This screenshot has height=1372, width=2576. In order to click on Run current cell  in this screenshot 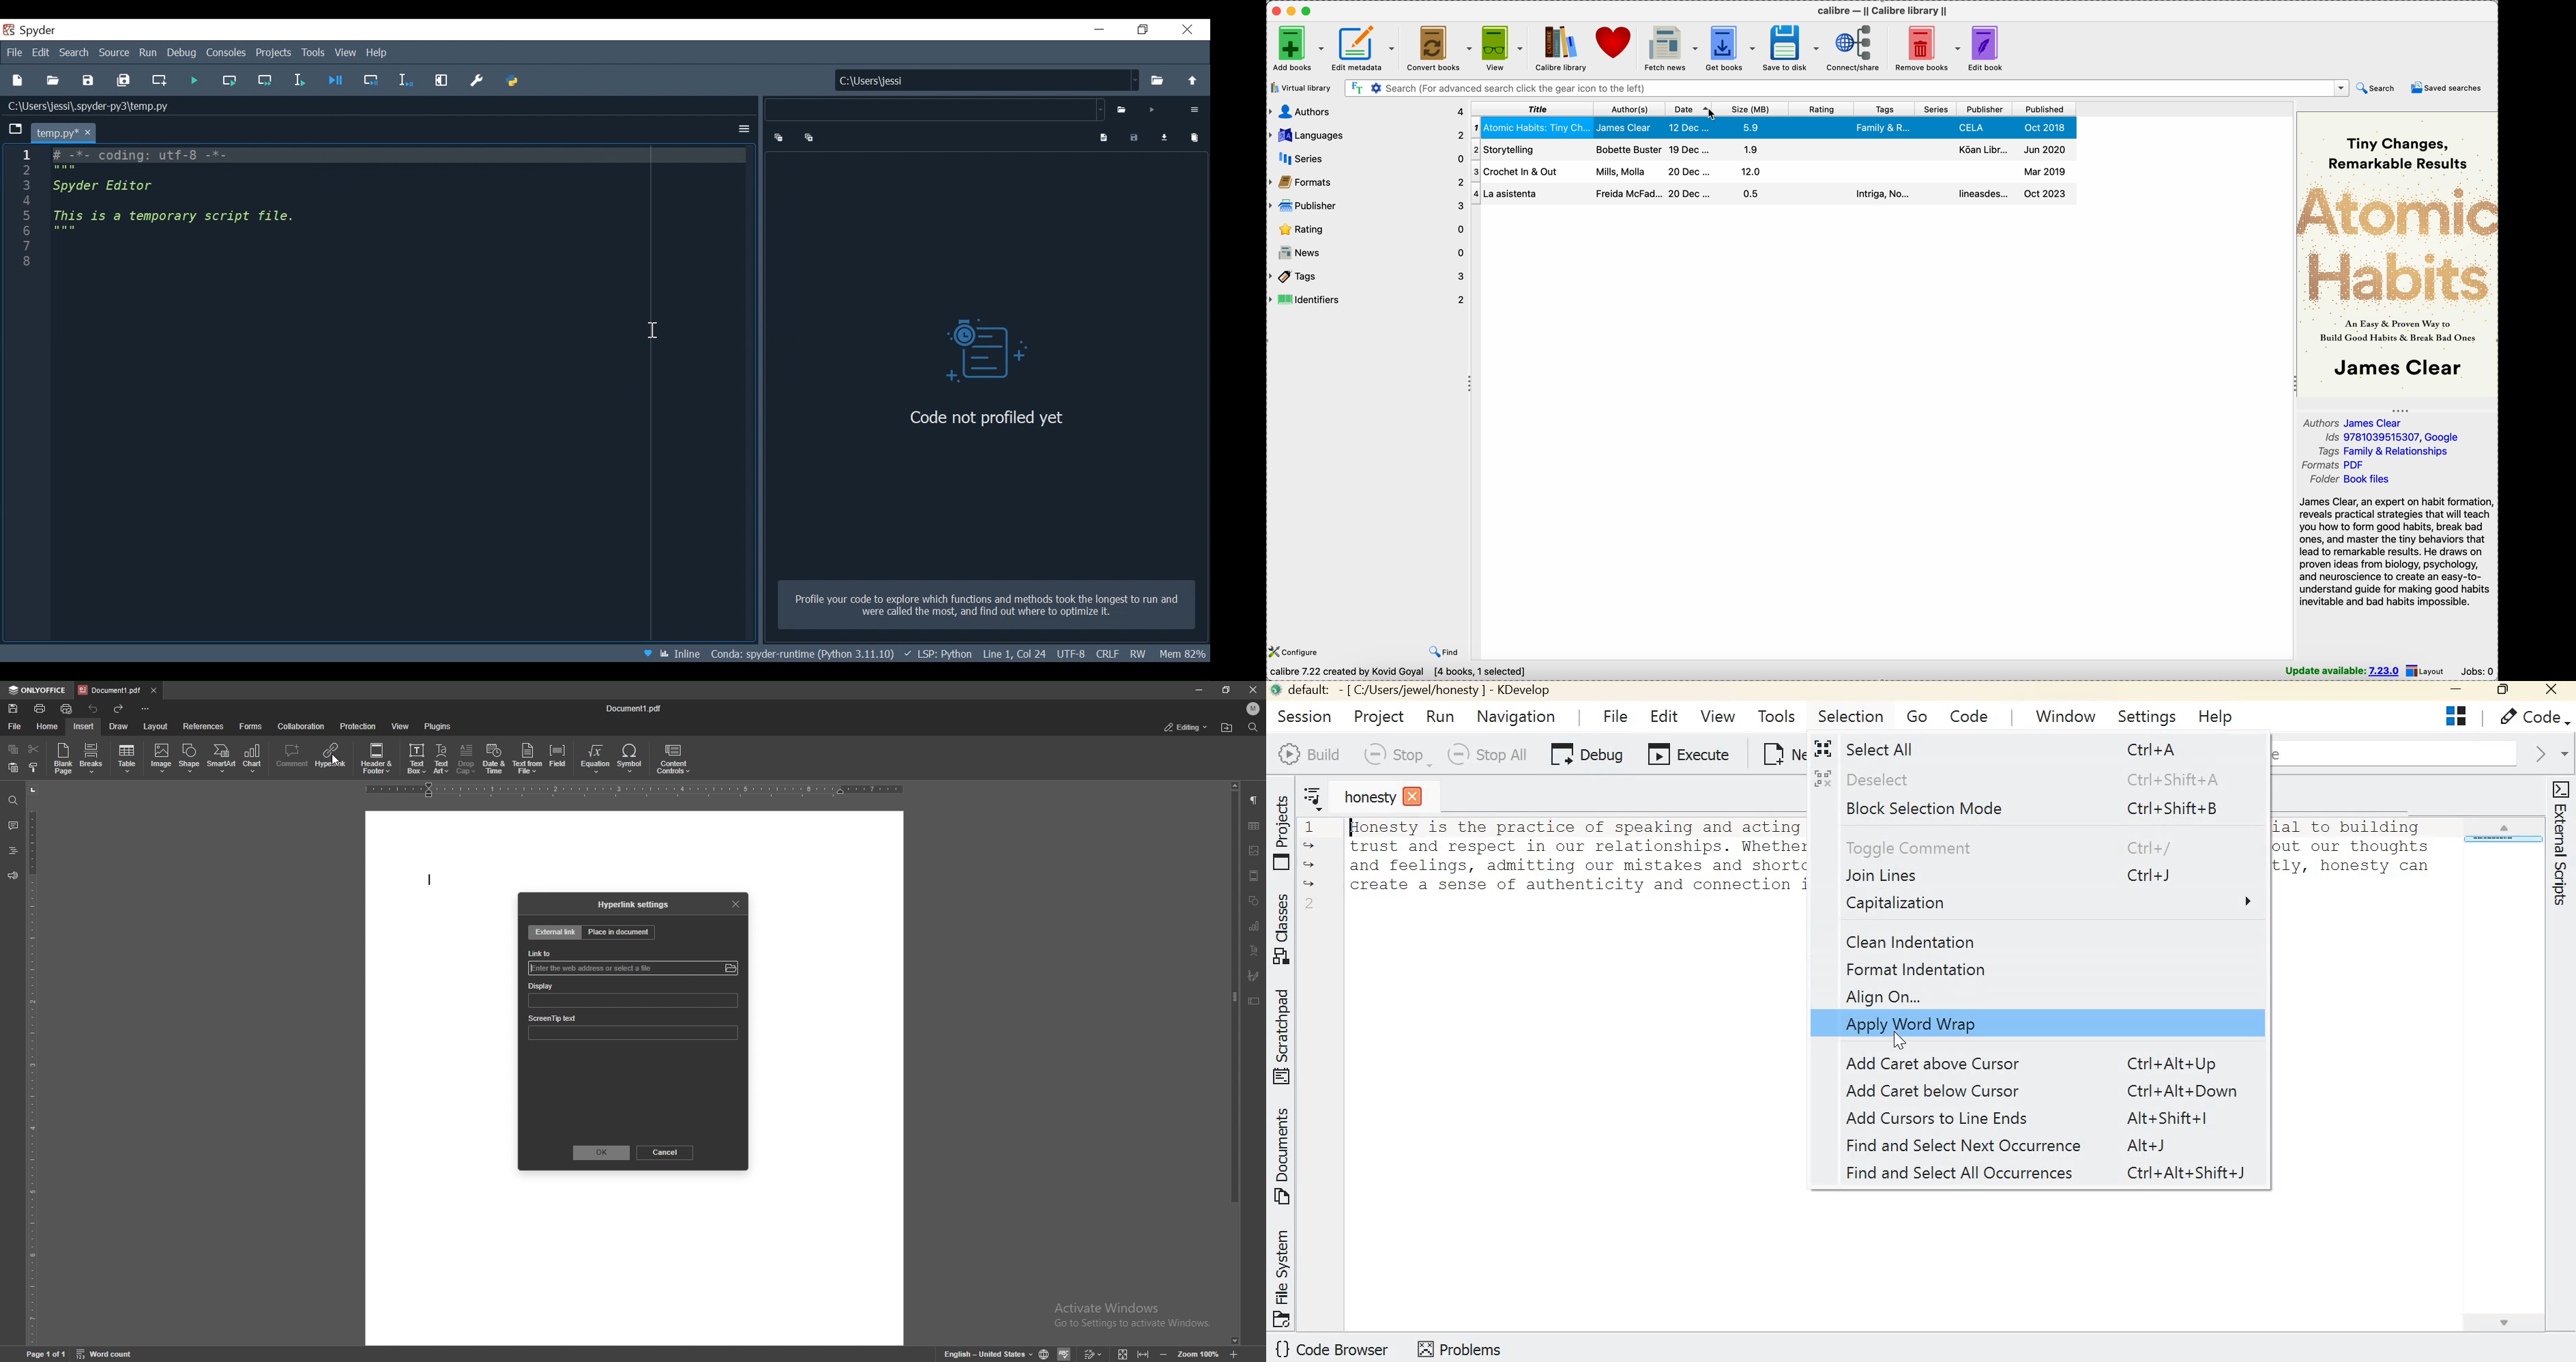, I will do `click(230, 80)`.